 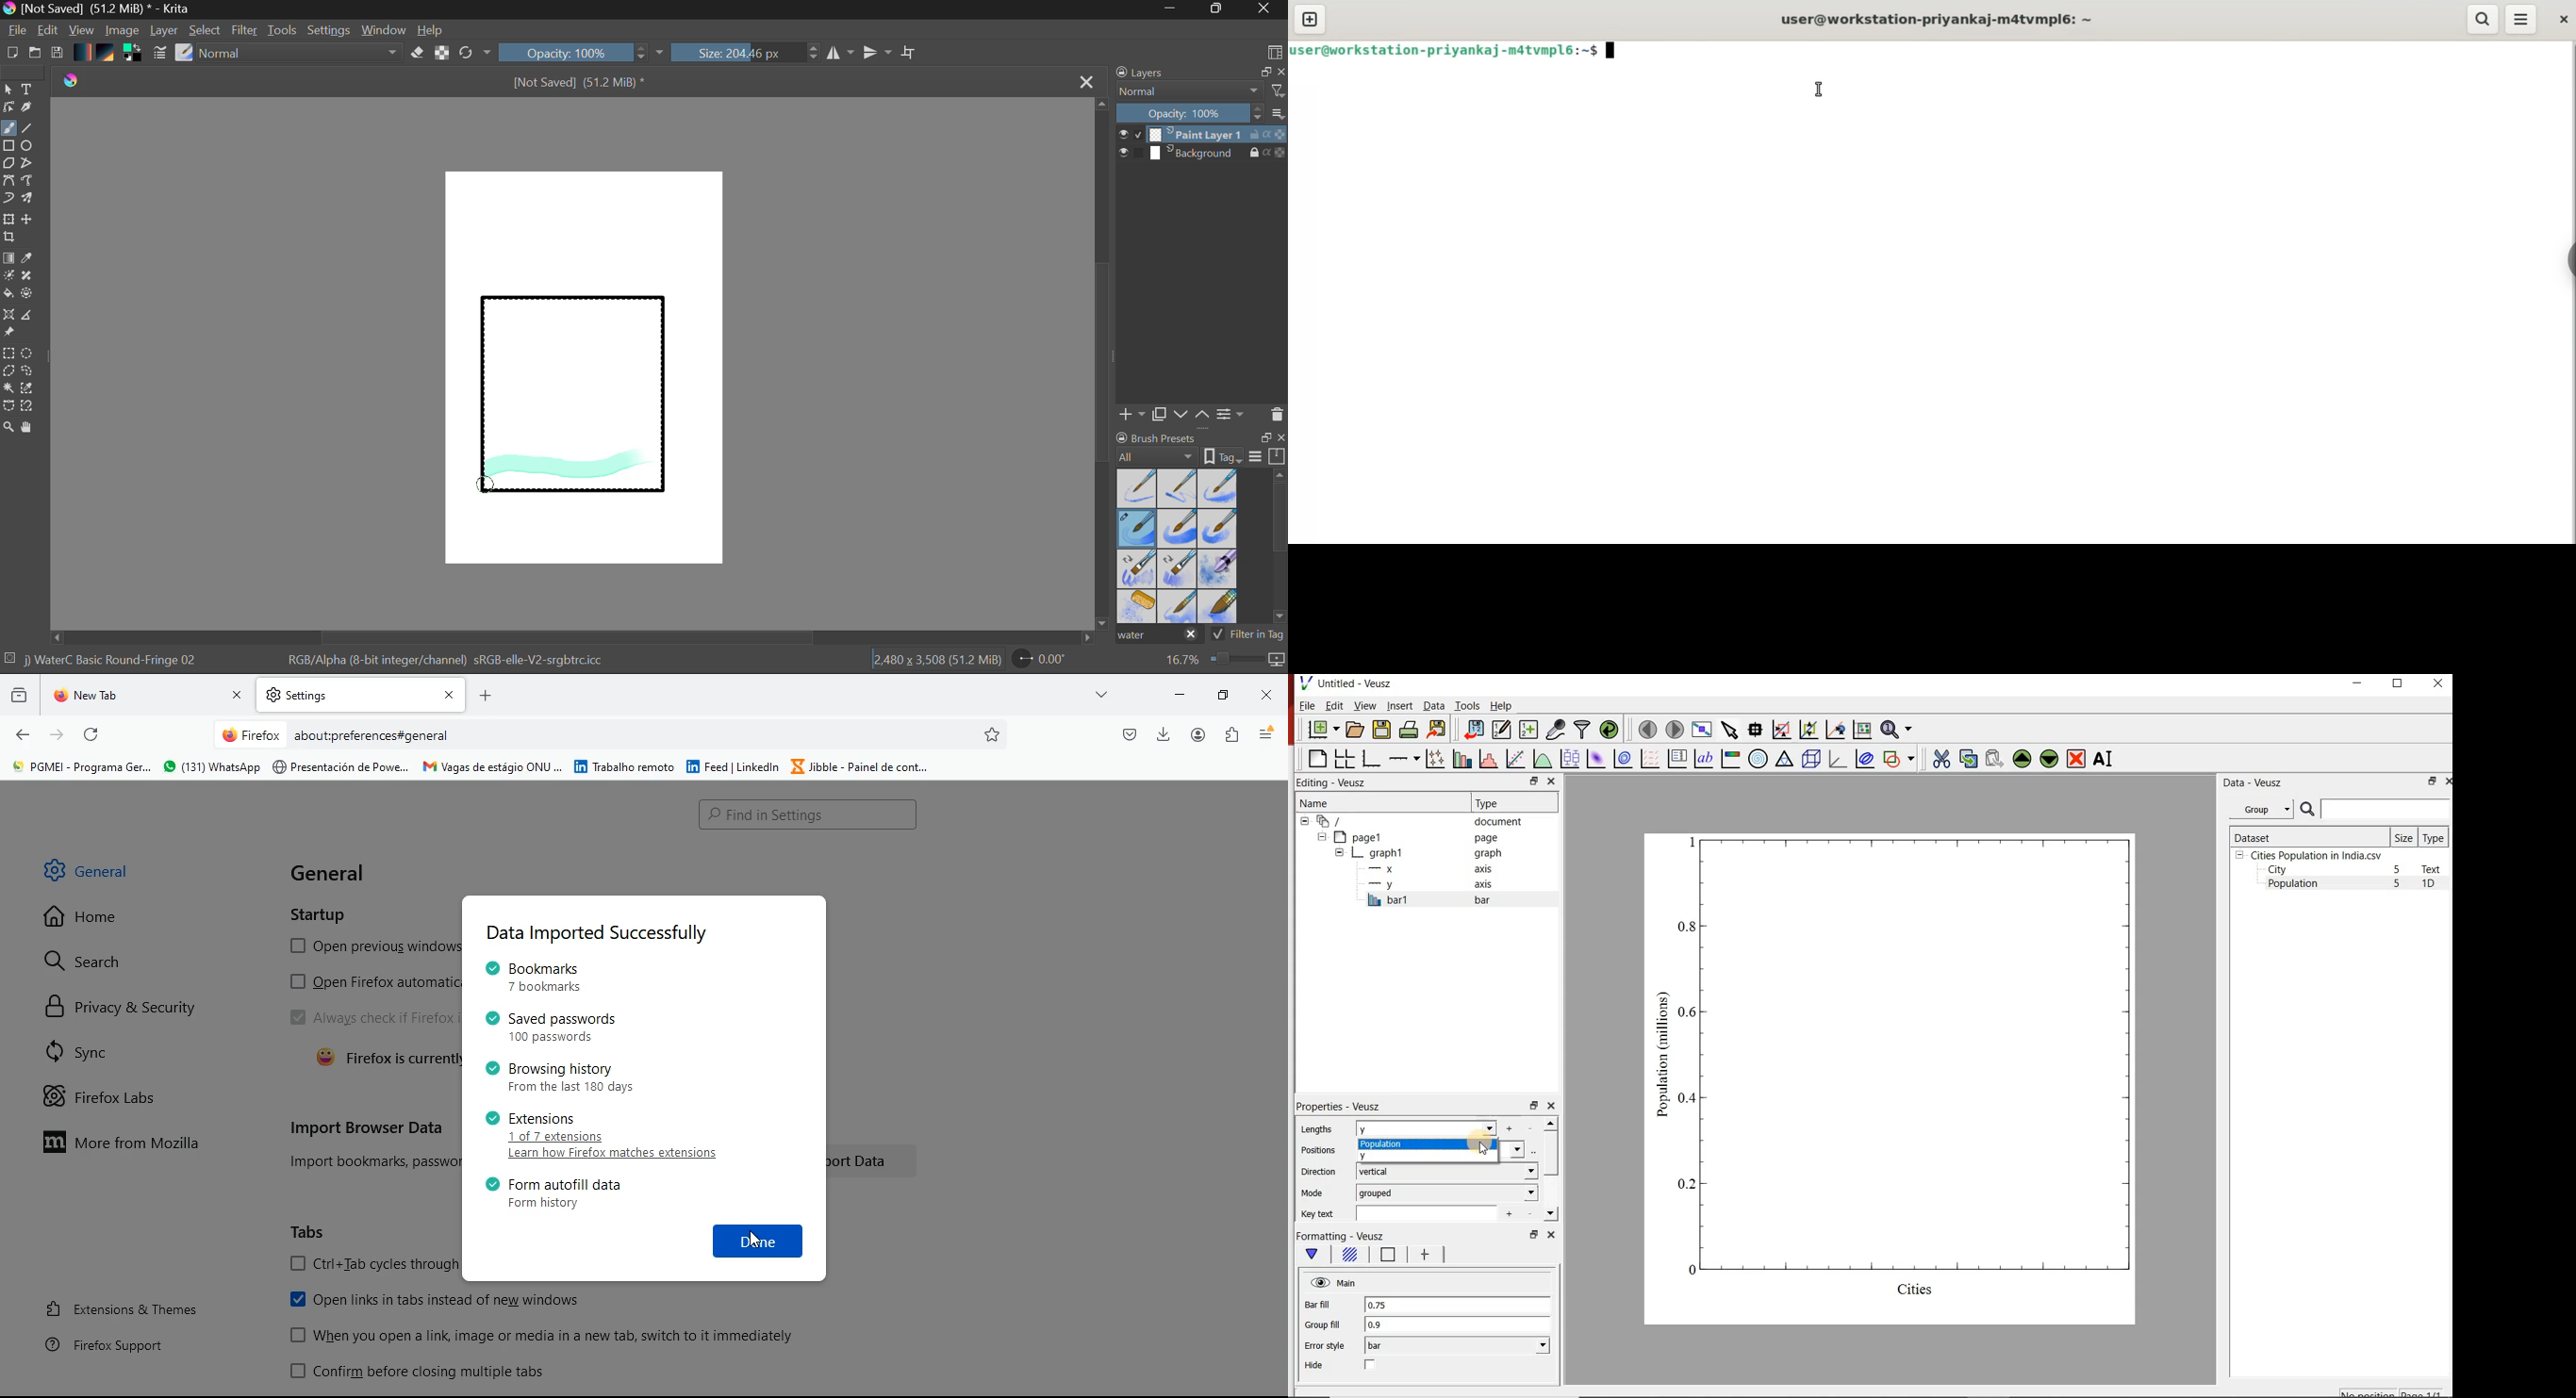 I want to click on Water C - Wet, so click(x=1179, y=489).